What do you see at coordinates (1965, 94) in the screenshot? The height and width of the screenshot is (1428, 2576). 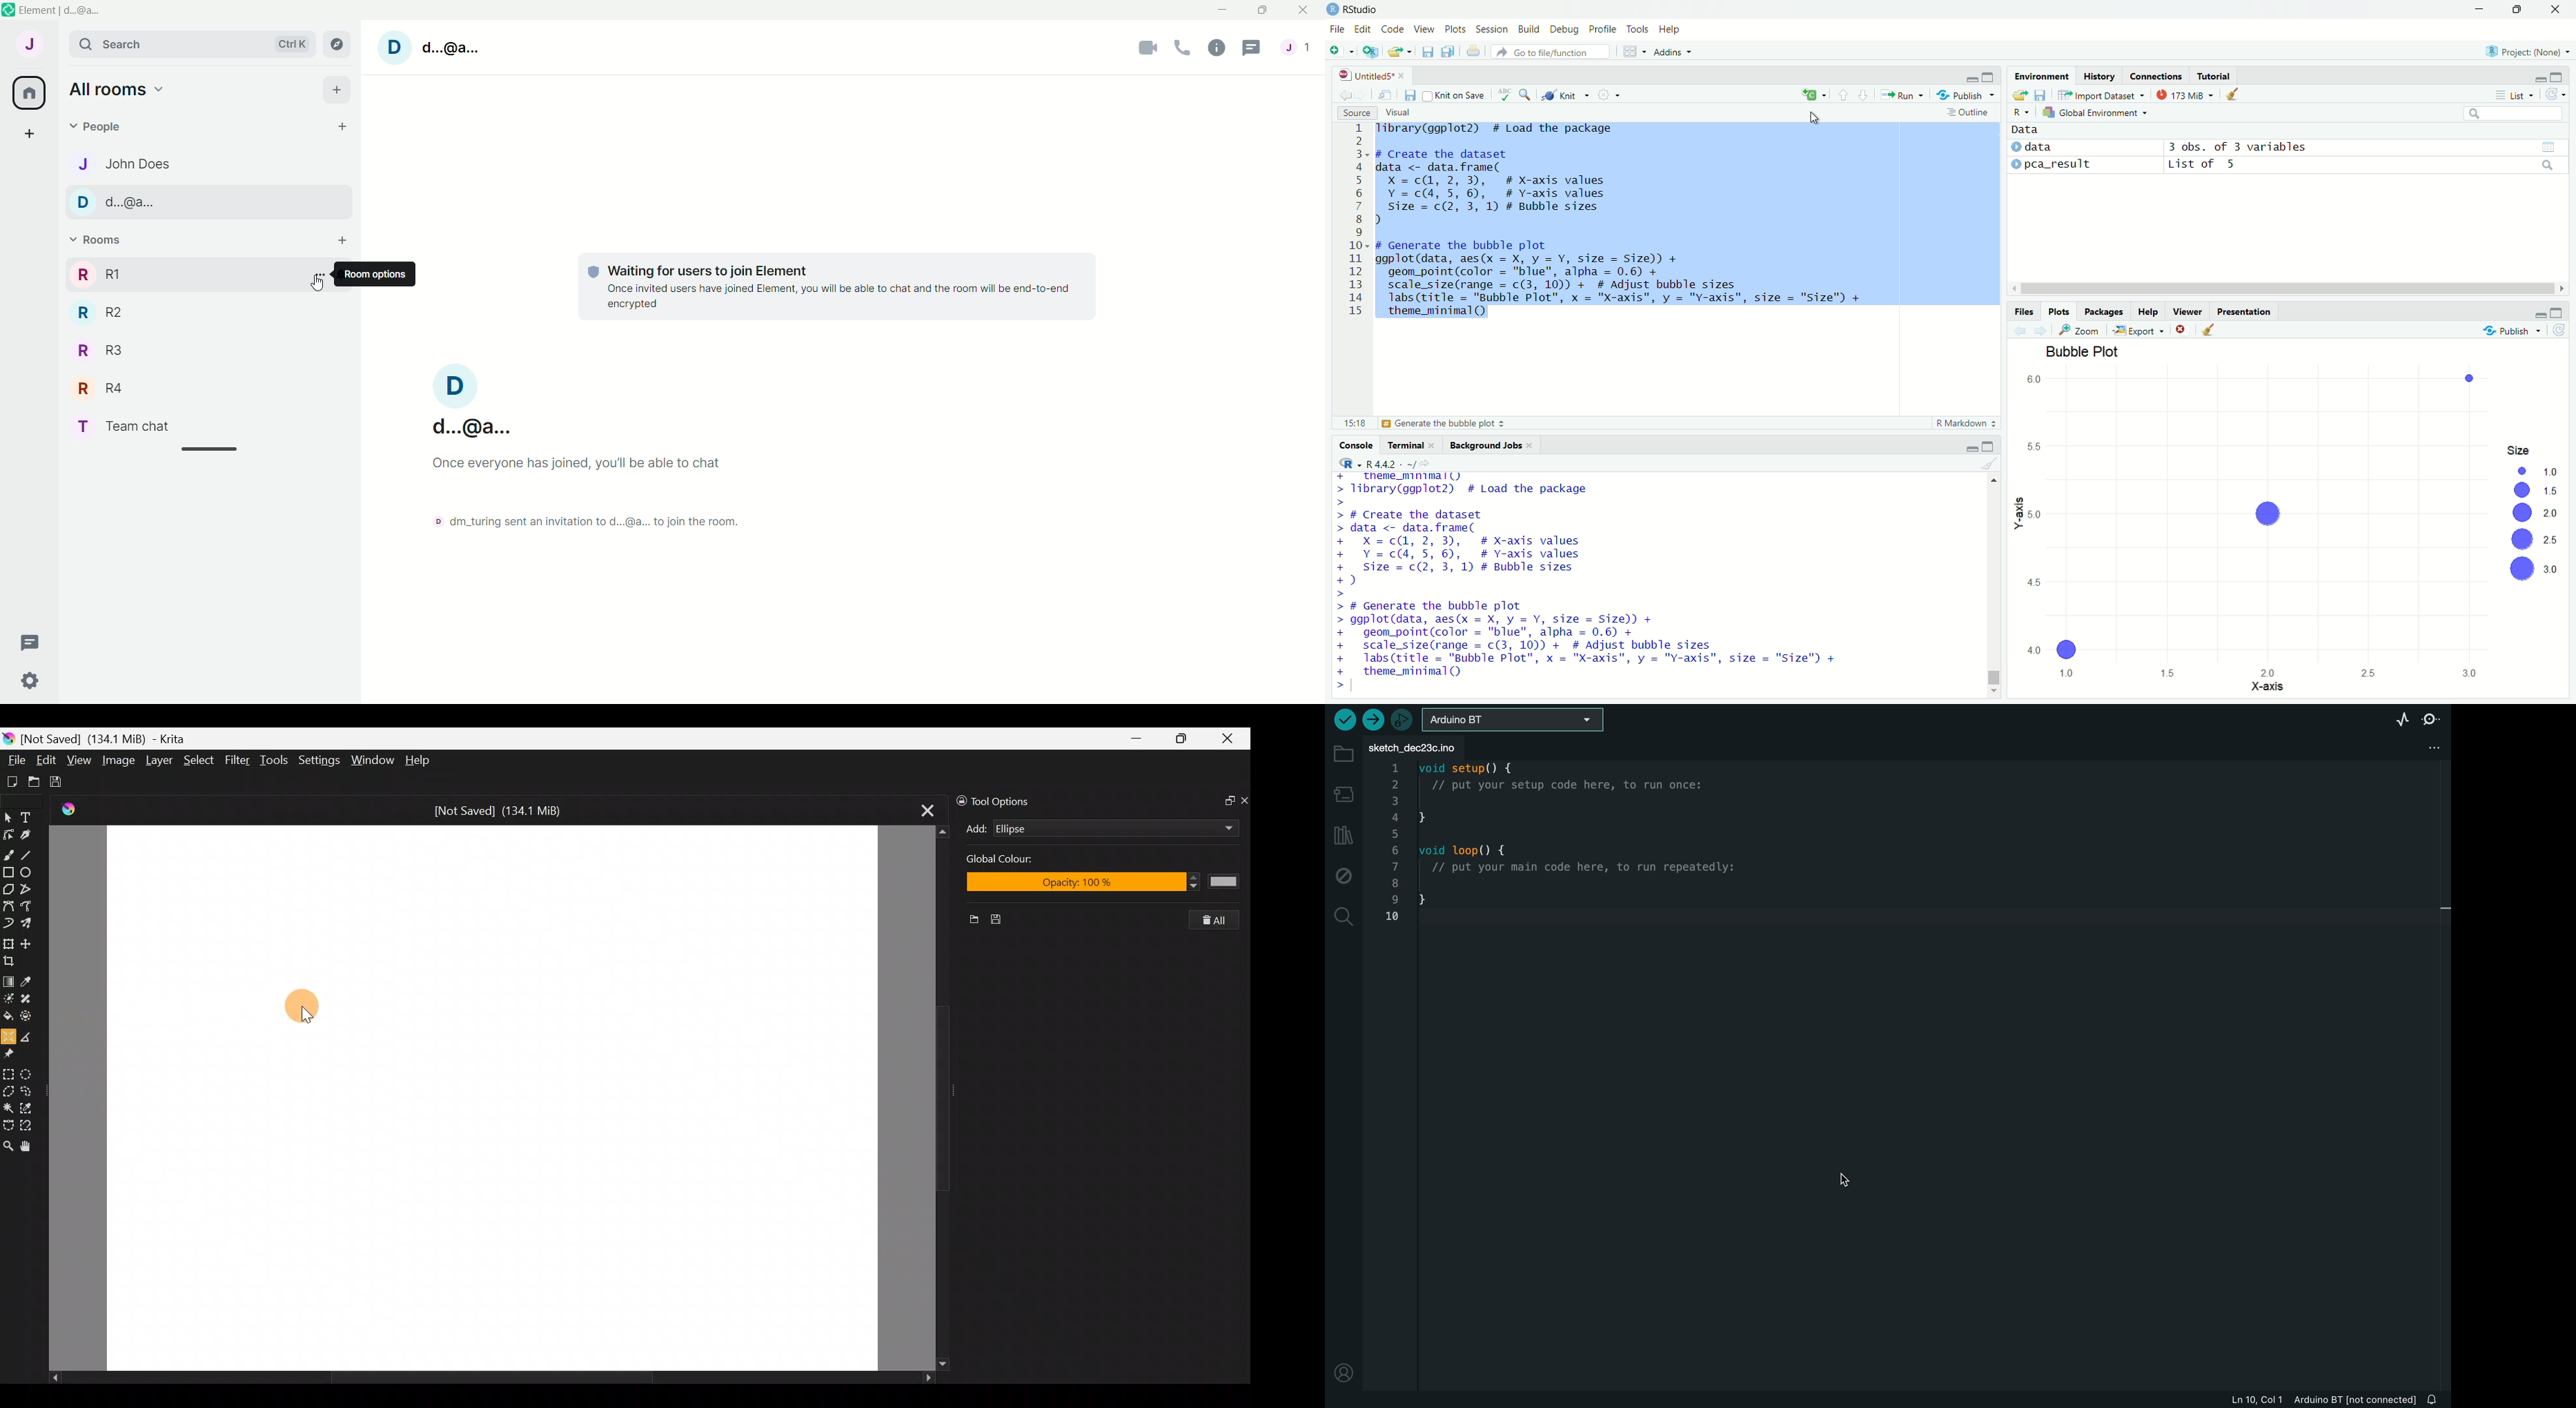 I see `publish` at bounding box center [1965, 94].